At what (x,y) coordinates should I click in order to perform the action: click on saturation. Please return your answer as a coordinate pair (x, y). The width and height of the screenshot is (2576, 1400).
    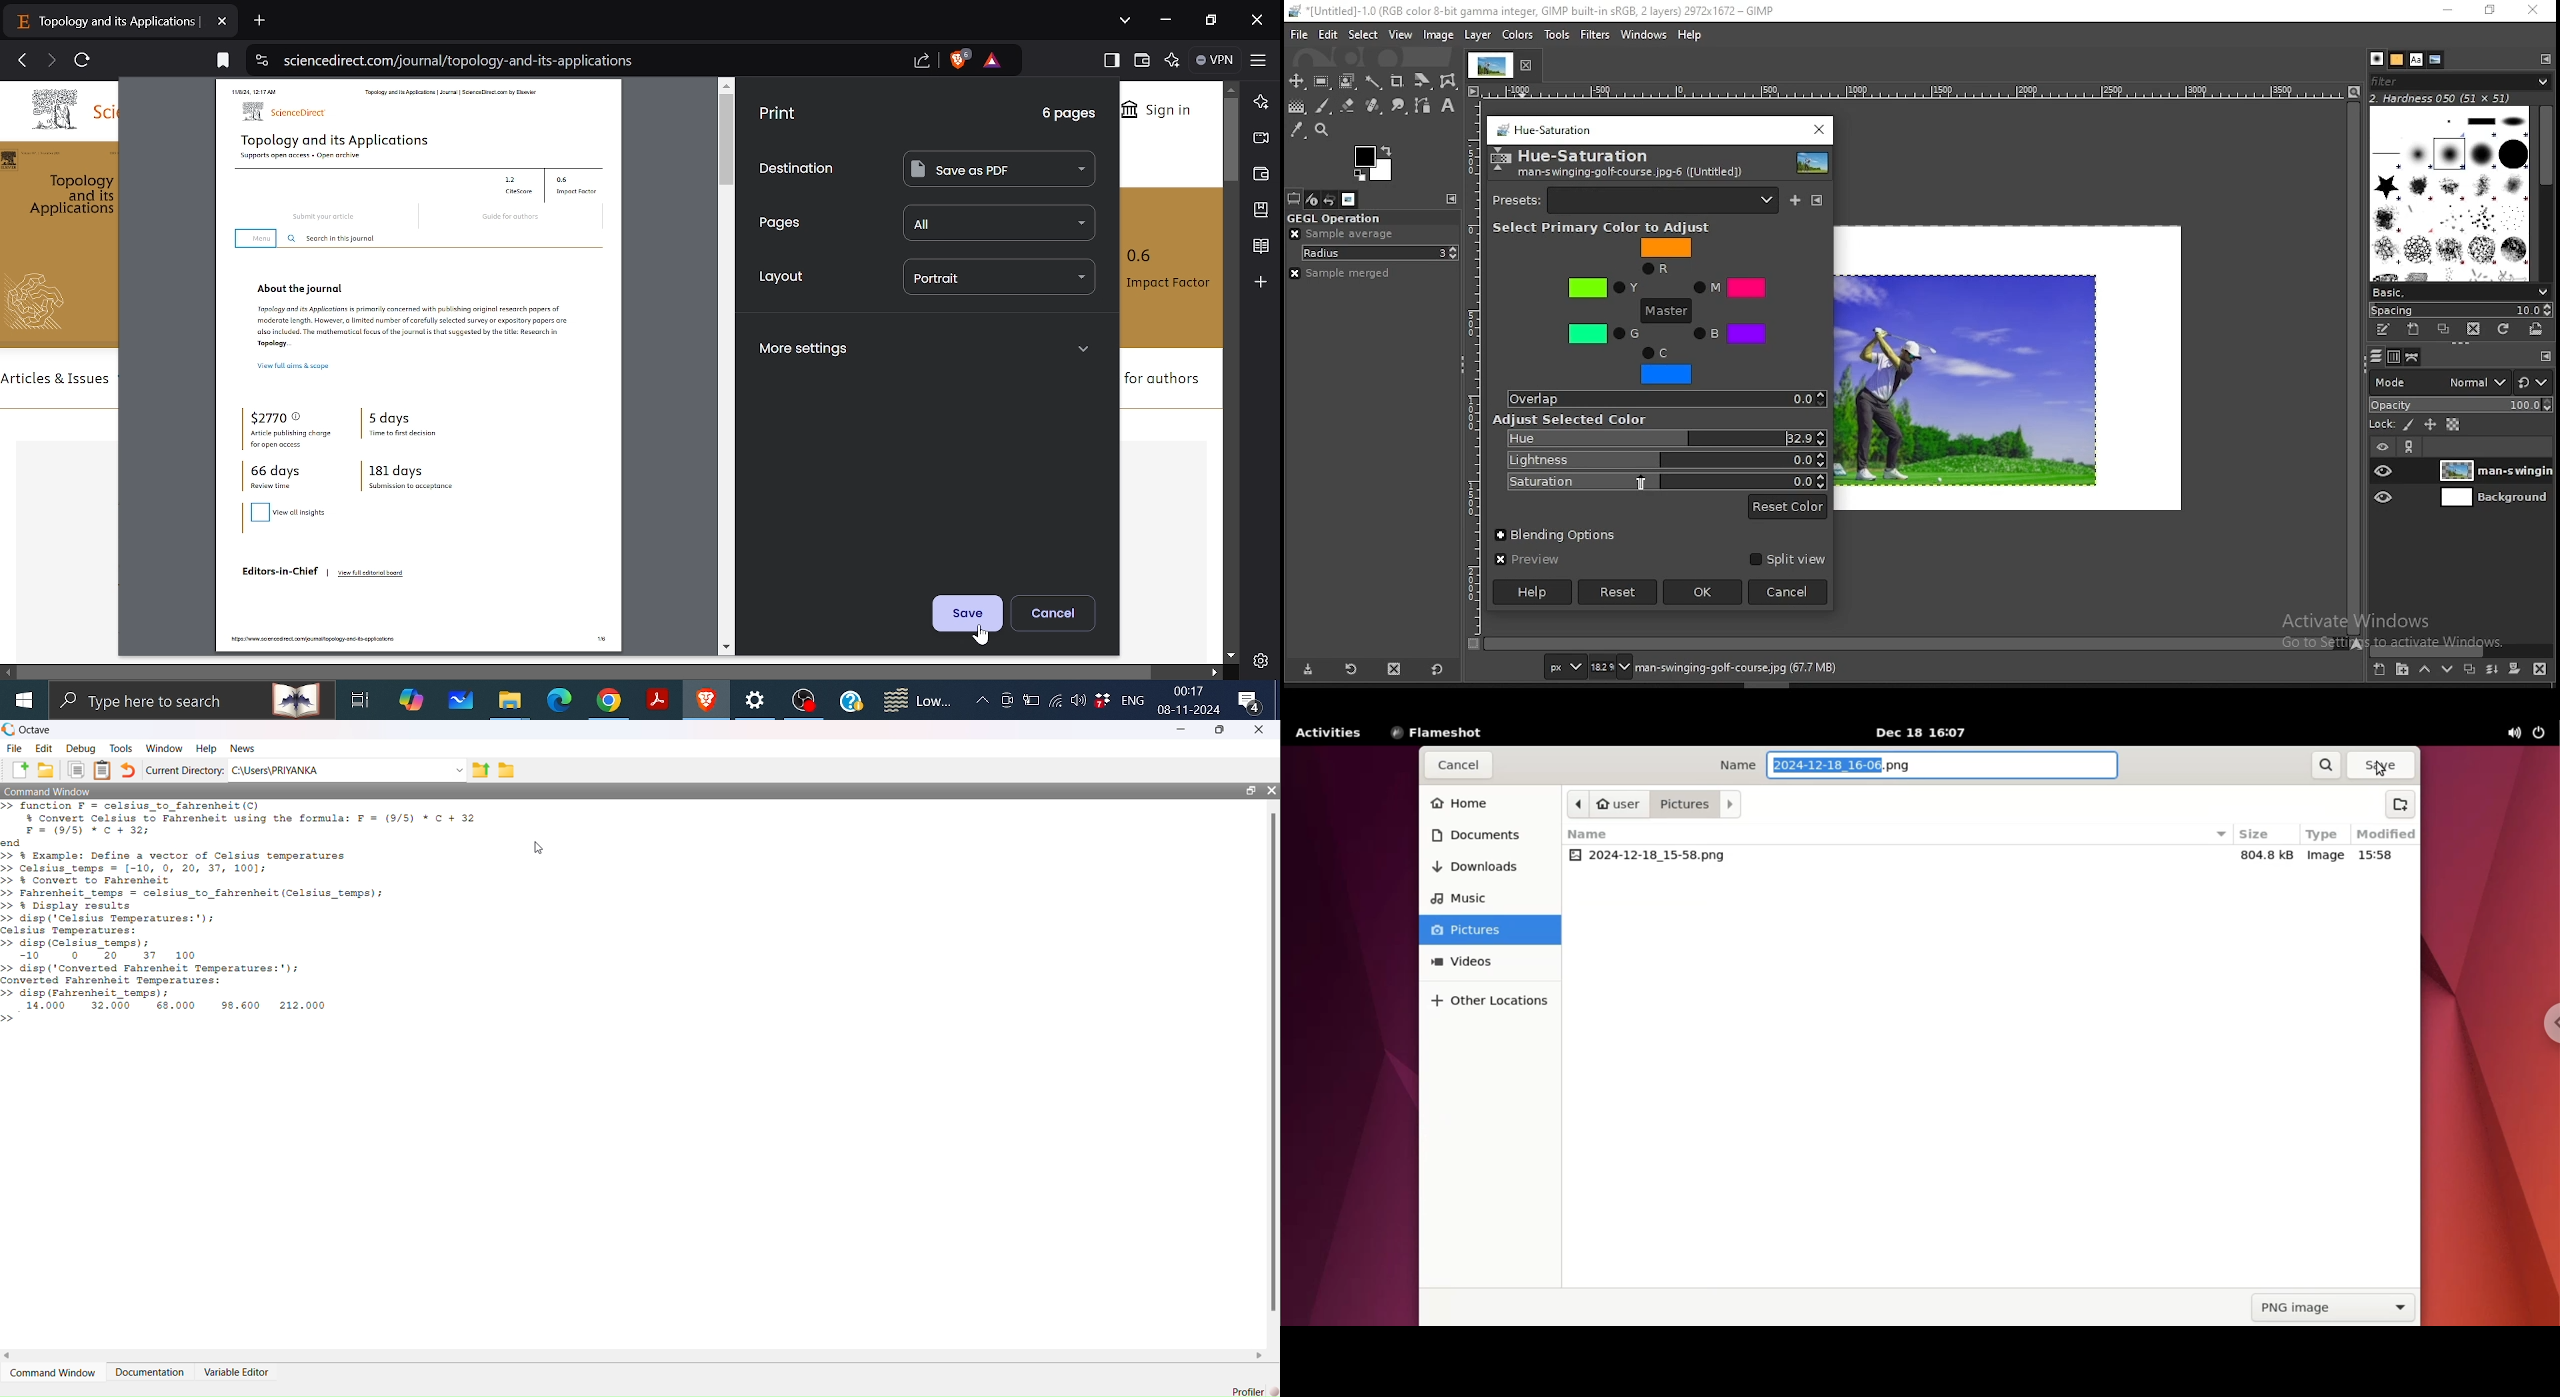
    Looking at the image, I should click on (1664, 481).